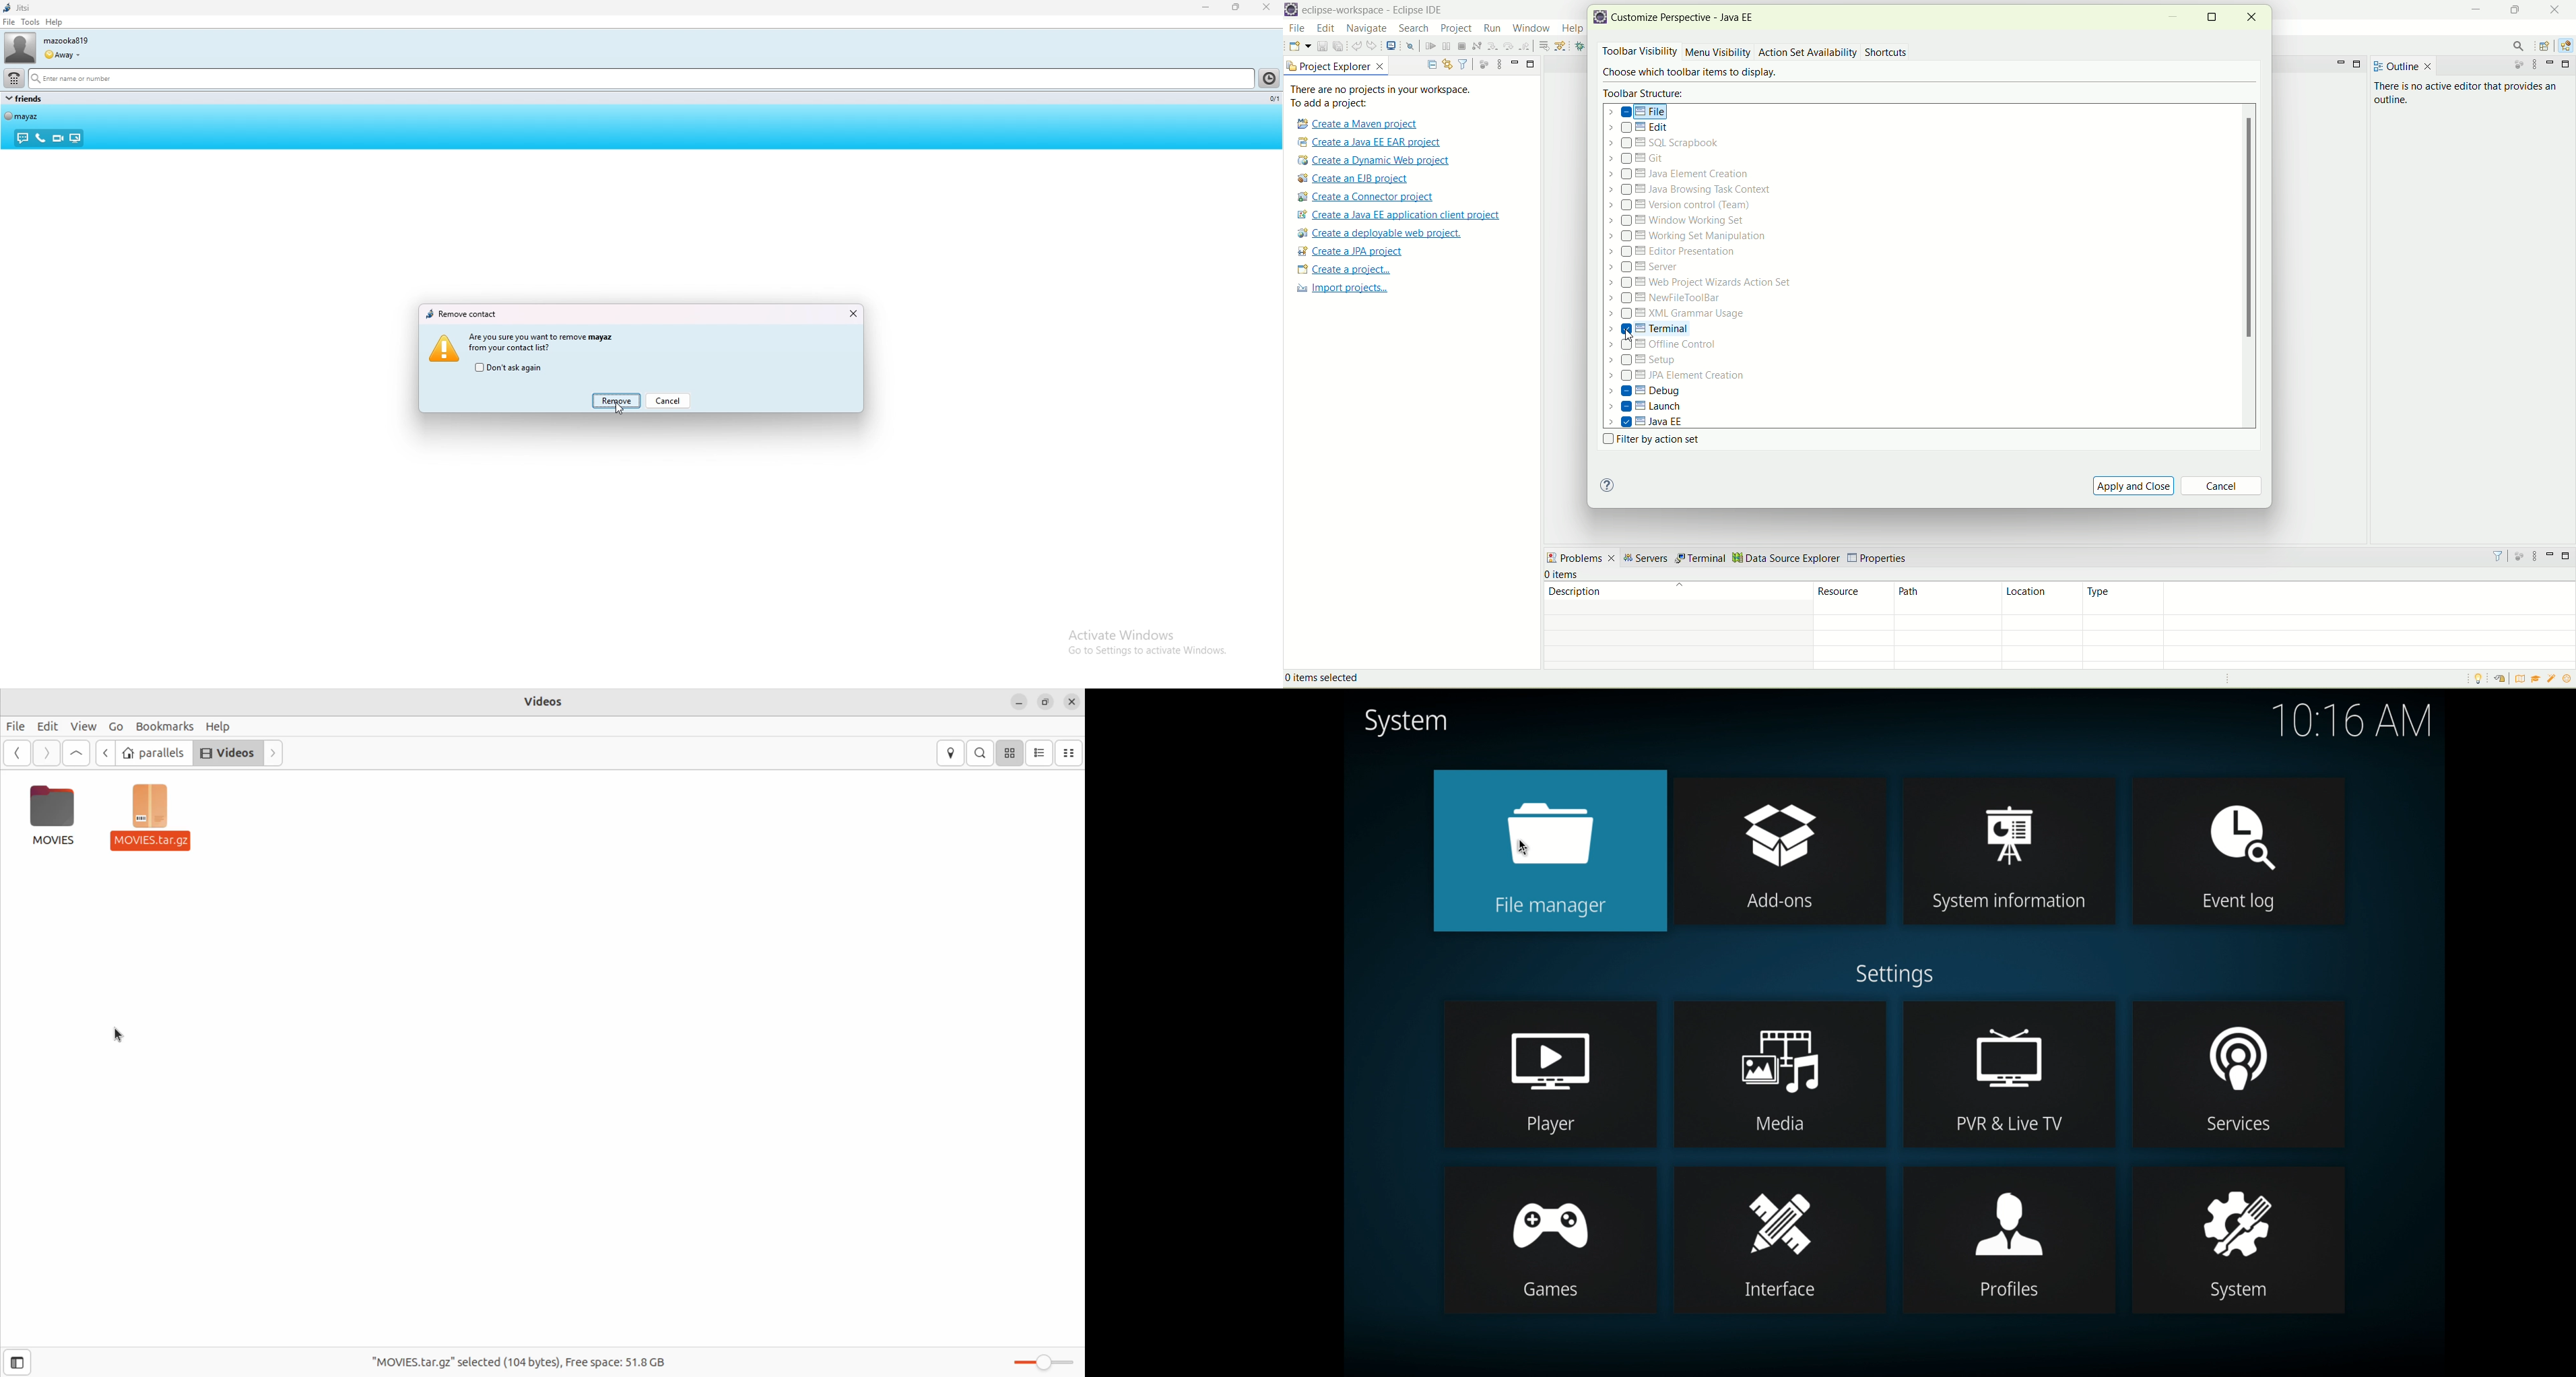 This screenshot has width=2576, height=1400. Describe the element at coordinates (1645, 391) in the screenshot. I see `debug` at that location.